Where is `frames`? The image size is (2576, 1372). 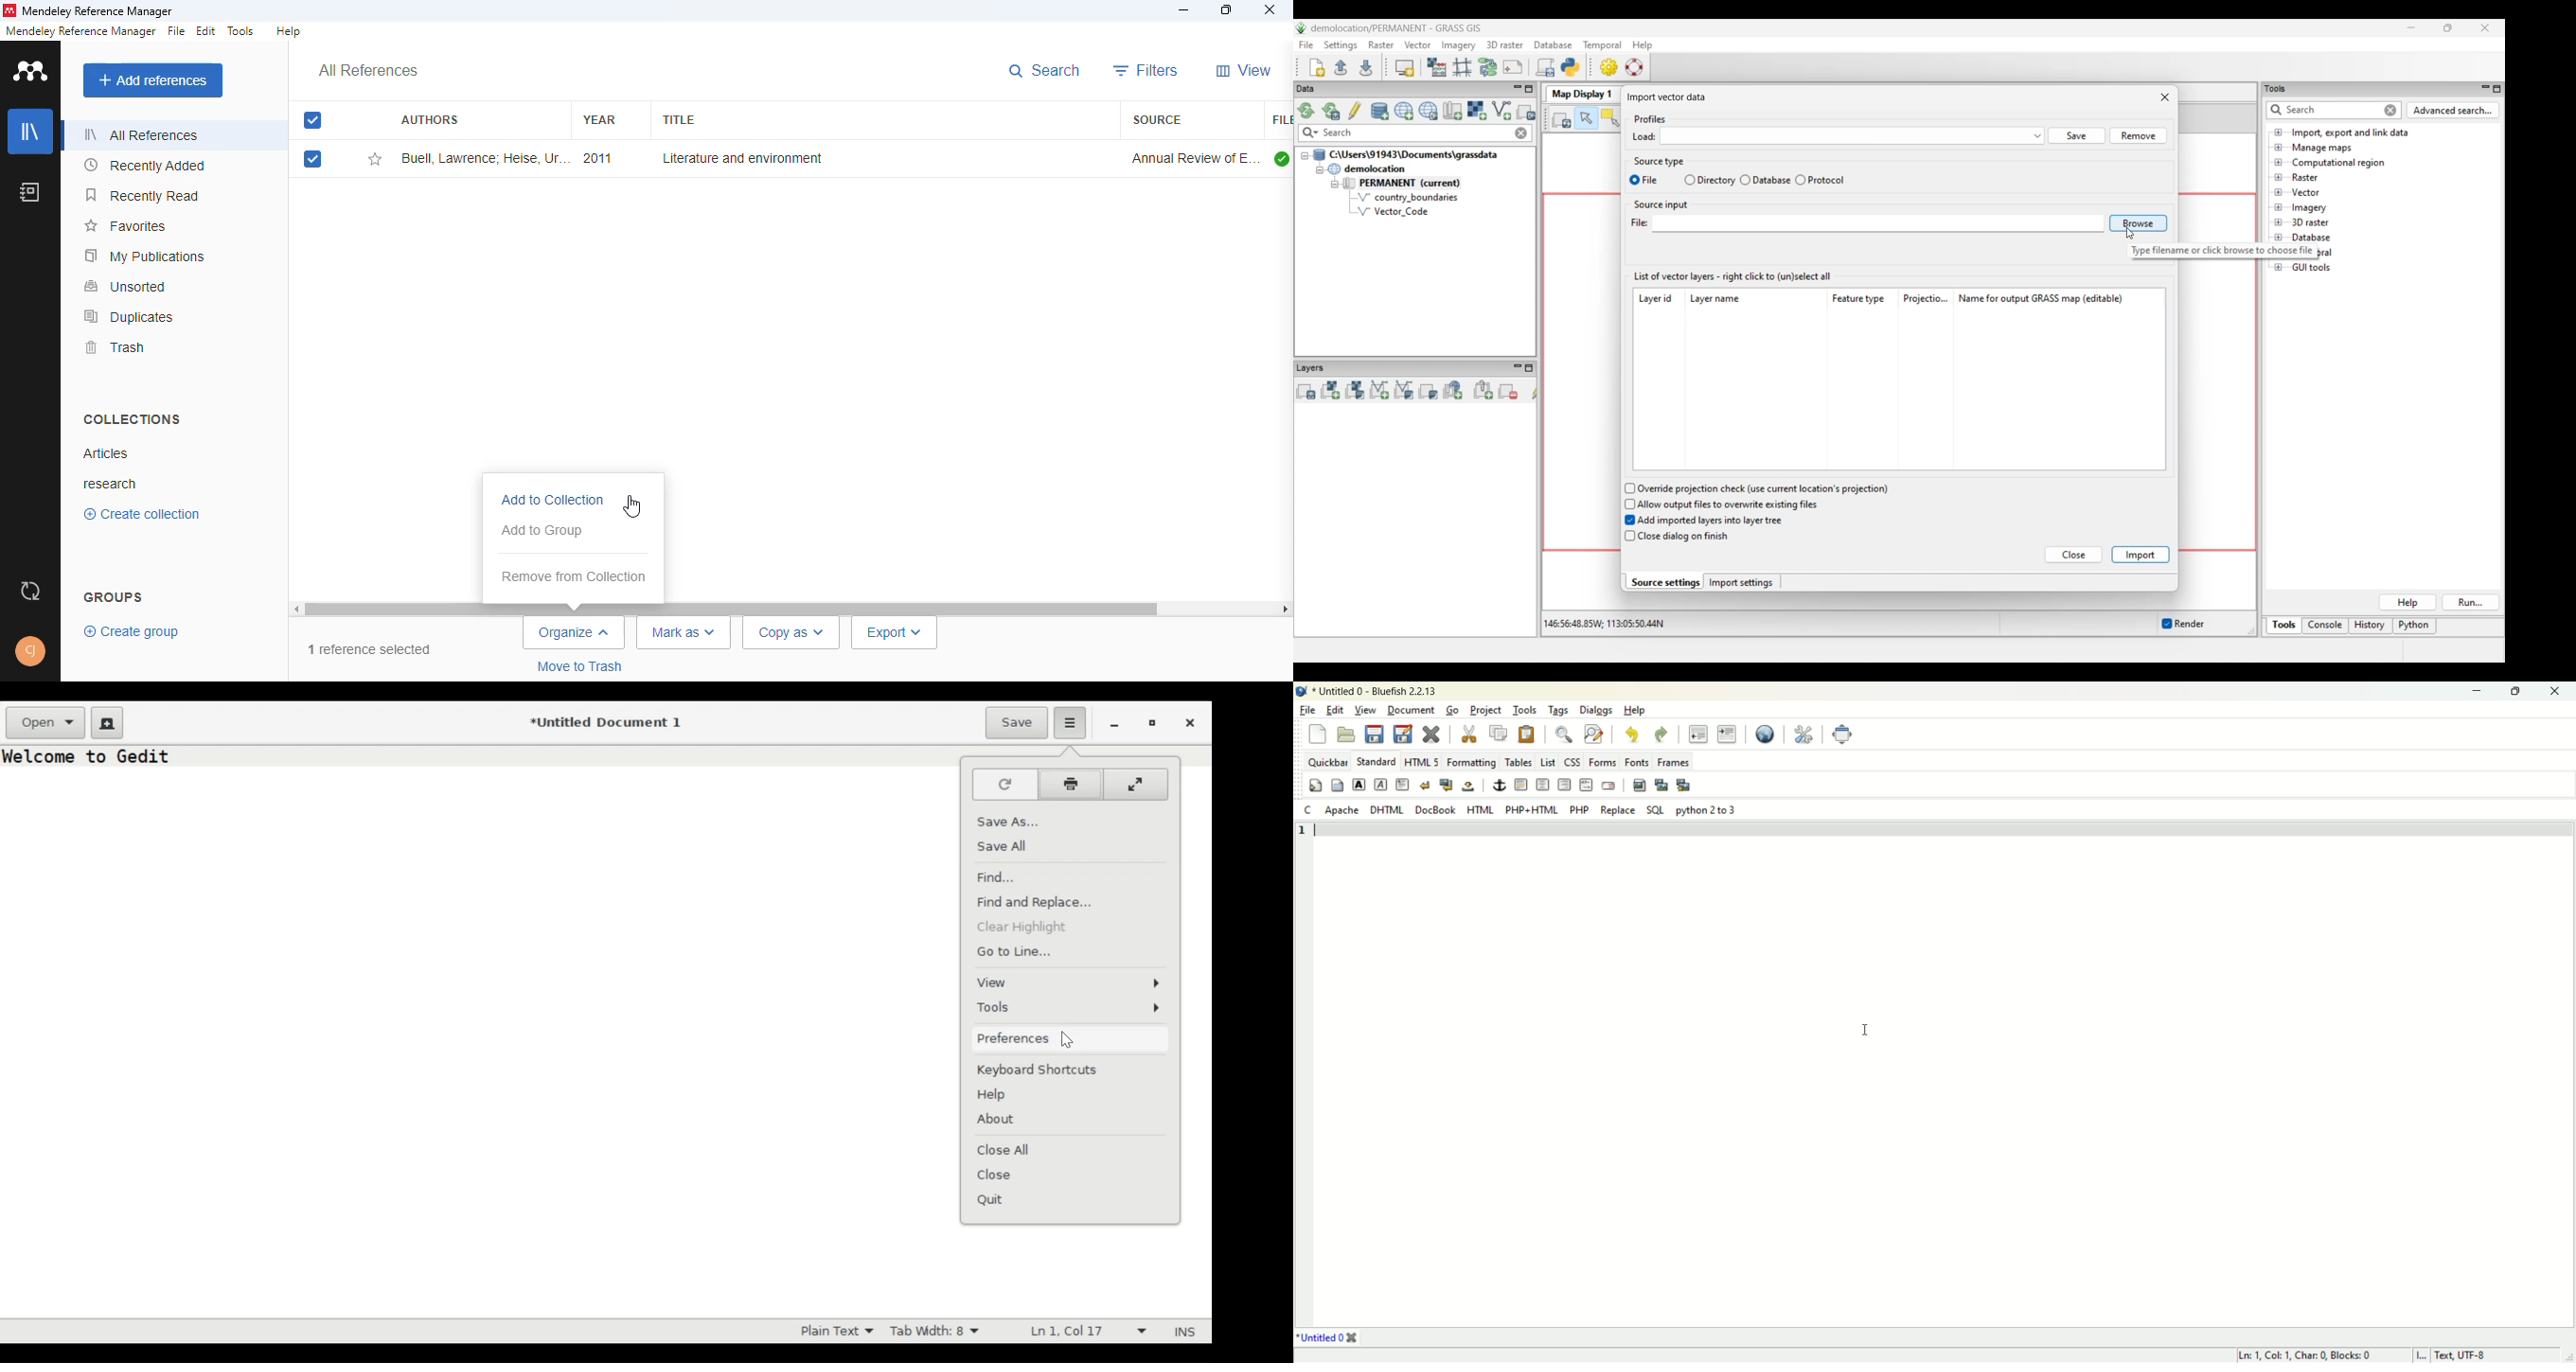
frames is located at coordinates (1675, 763).